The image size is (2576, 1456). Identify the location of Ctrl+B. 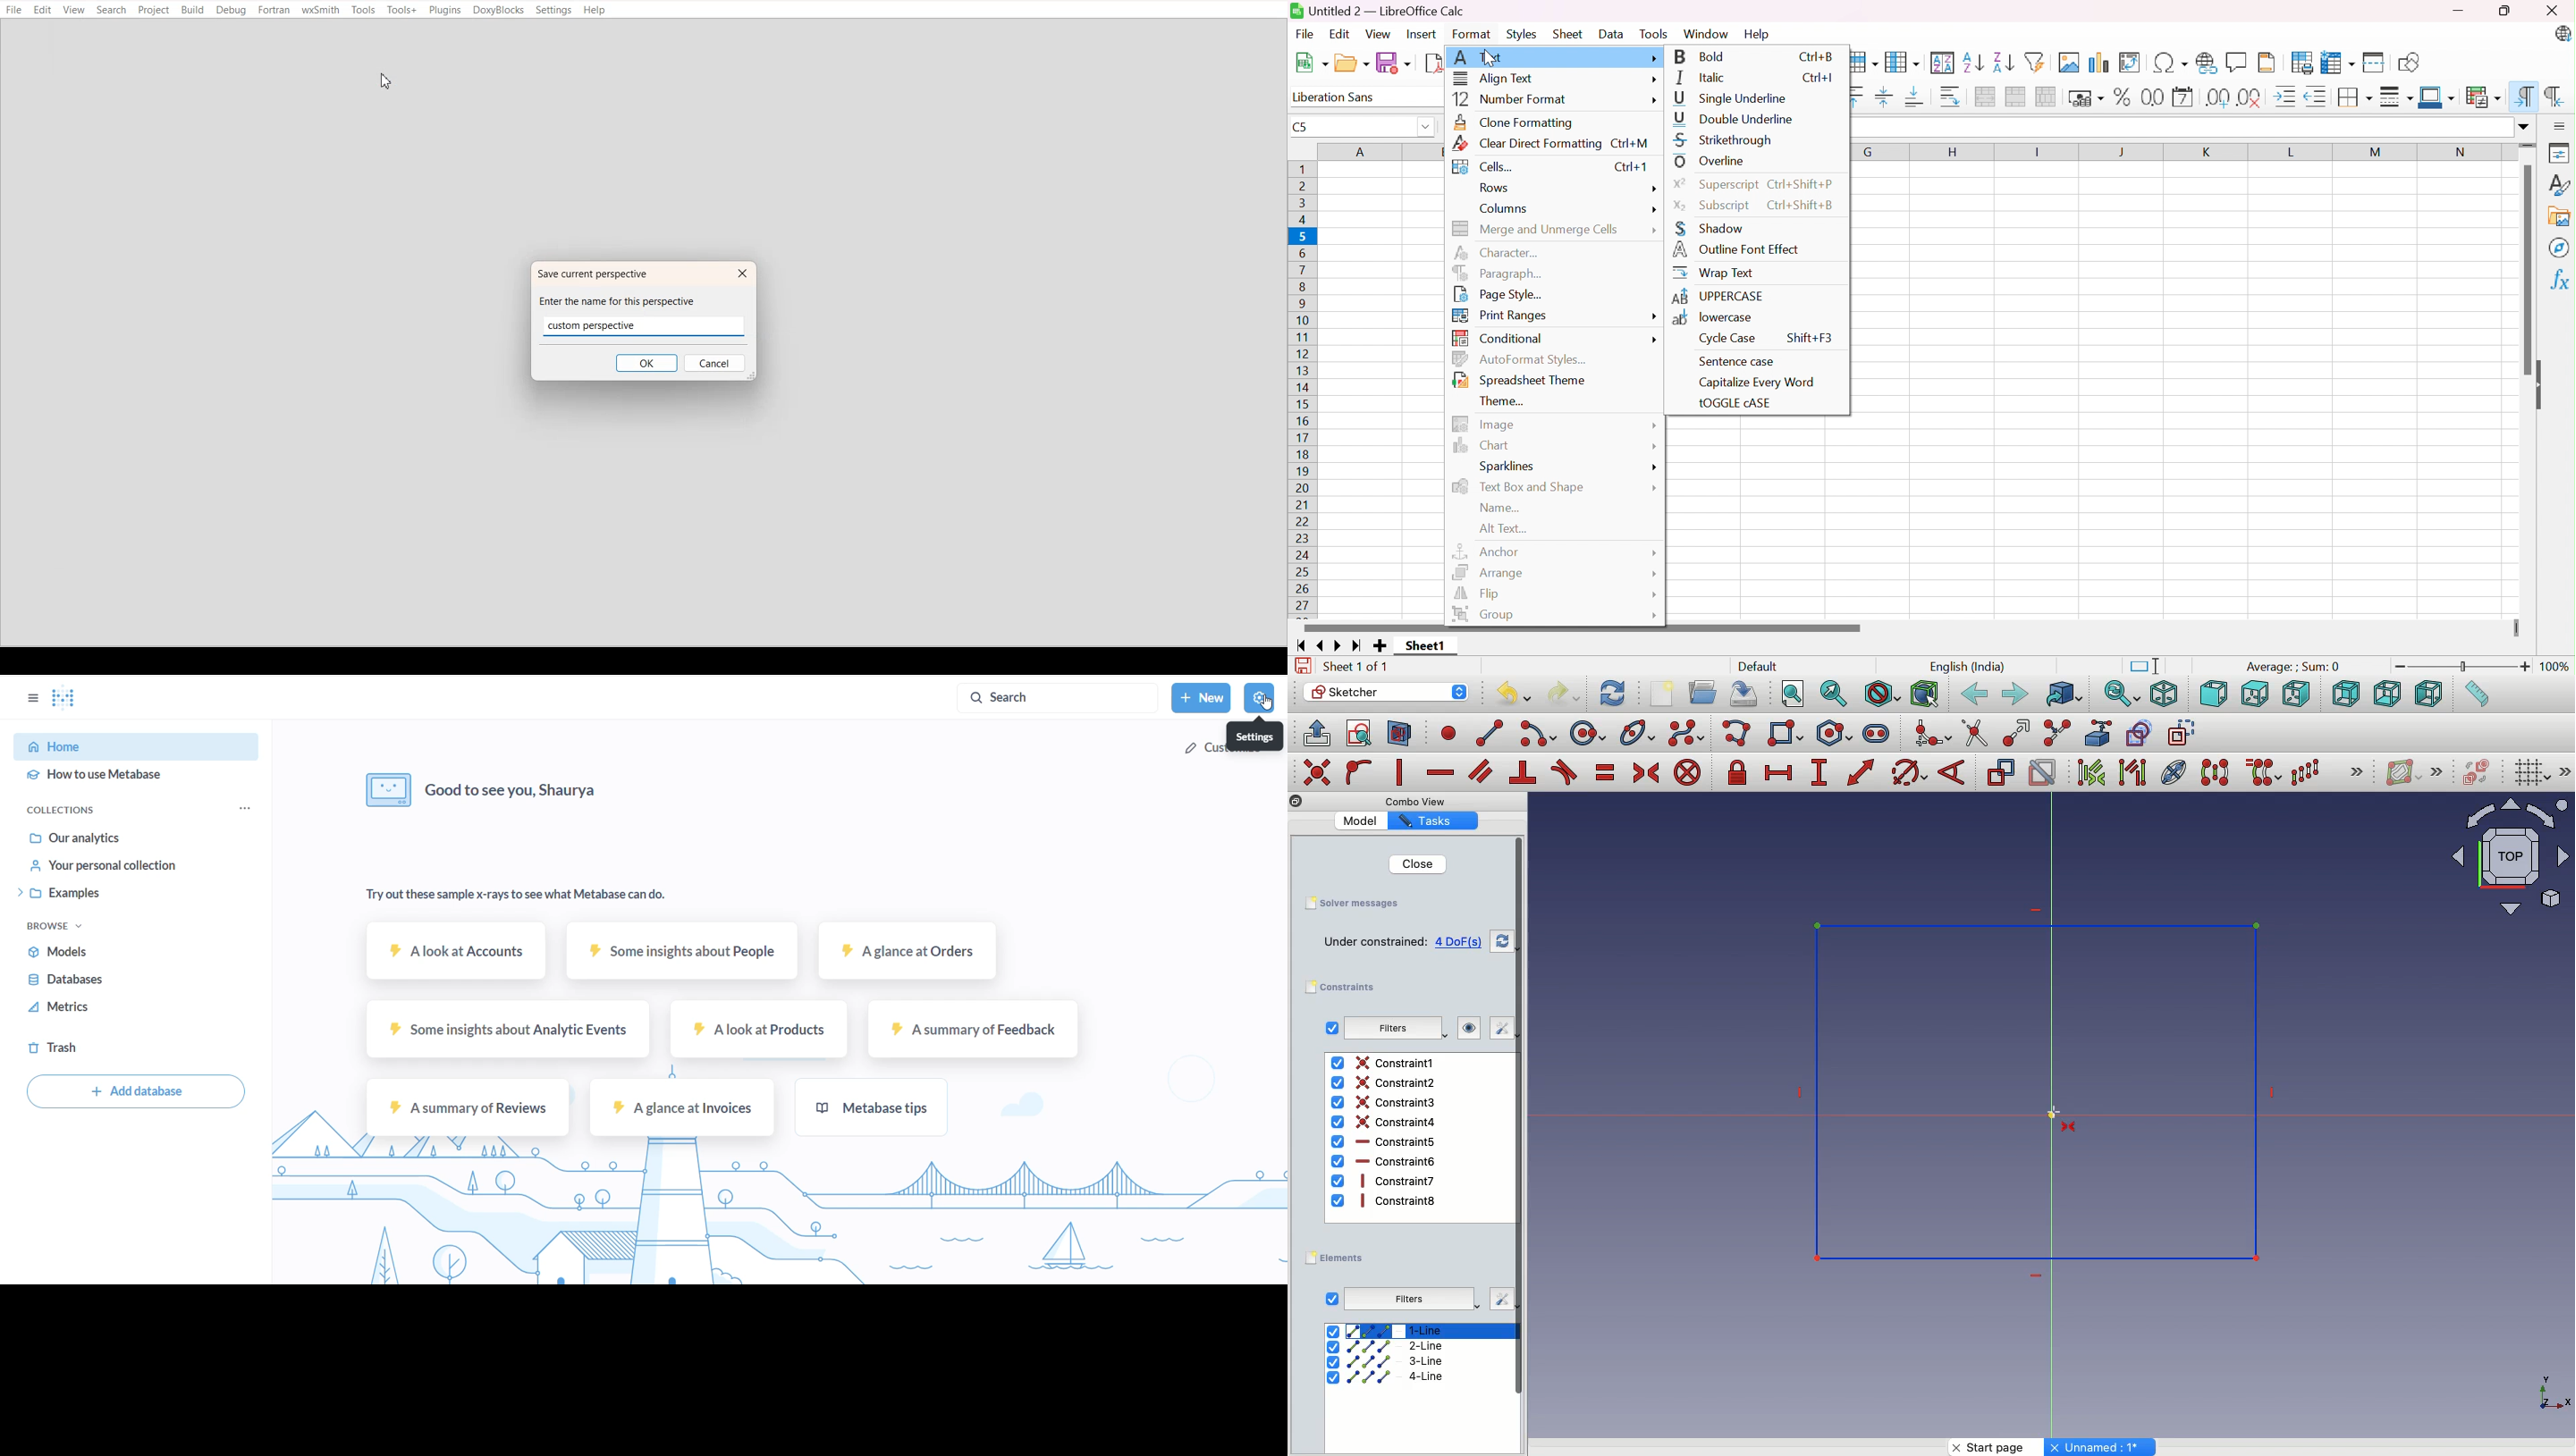
(1817, 56).